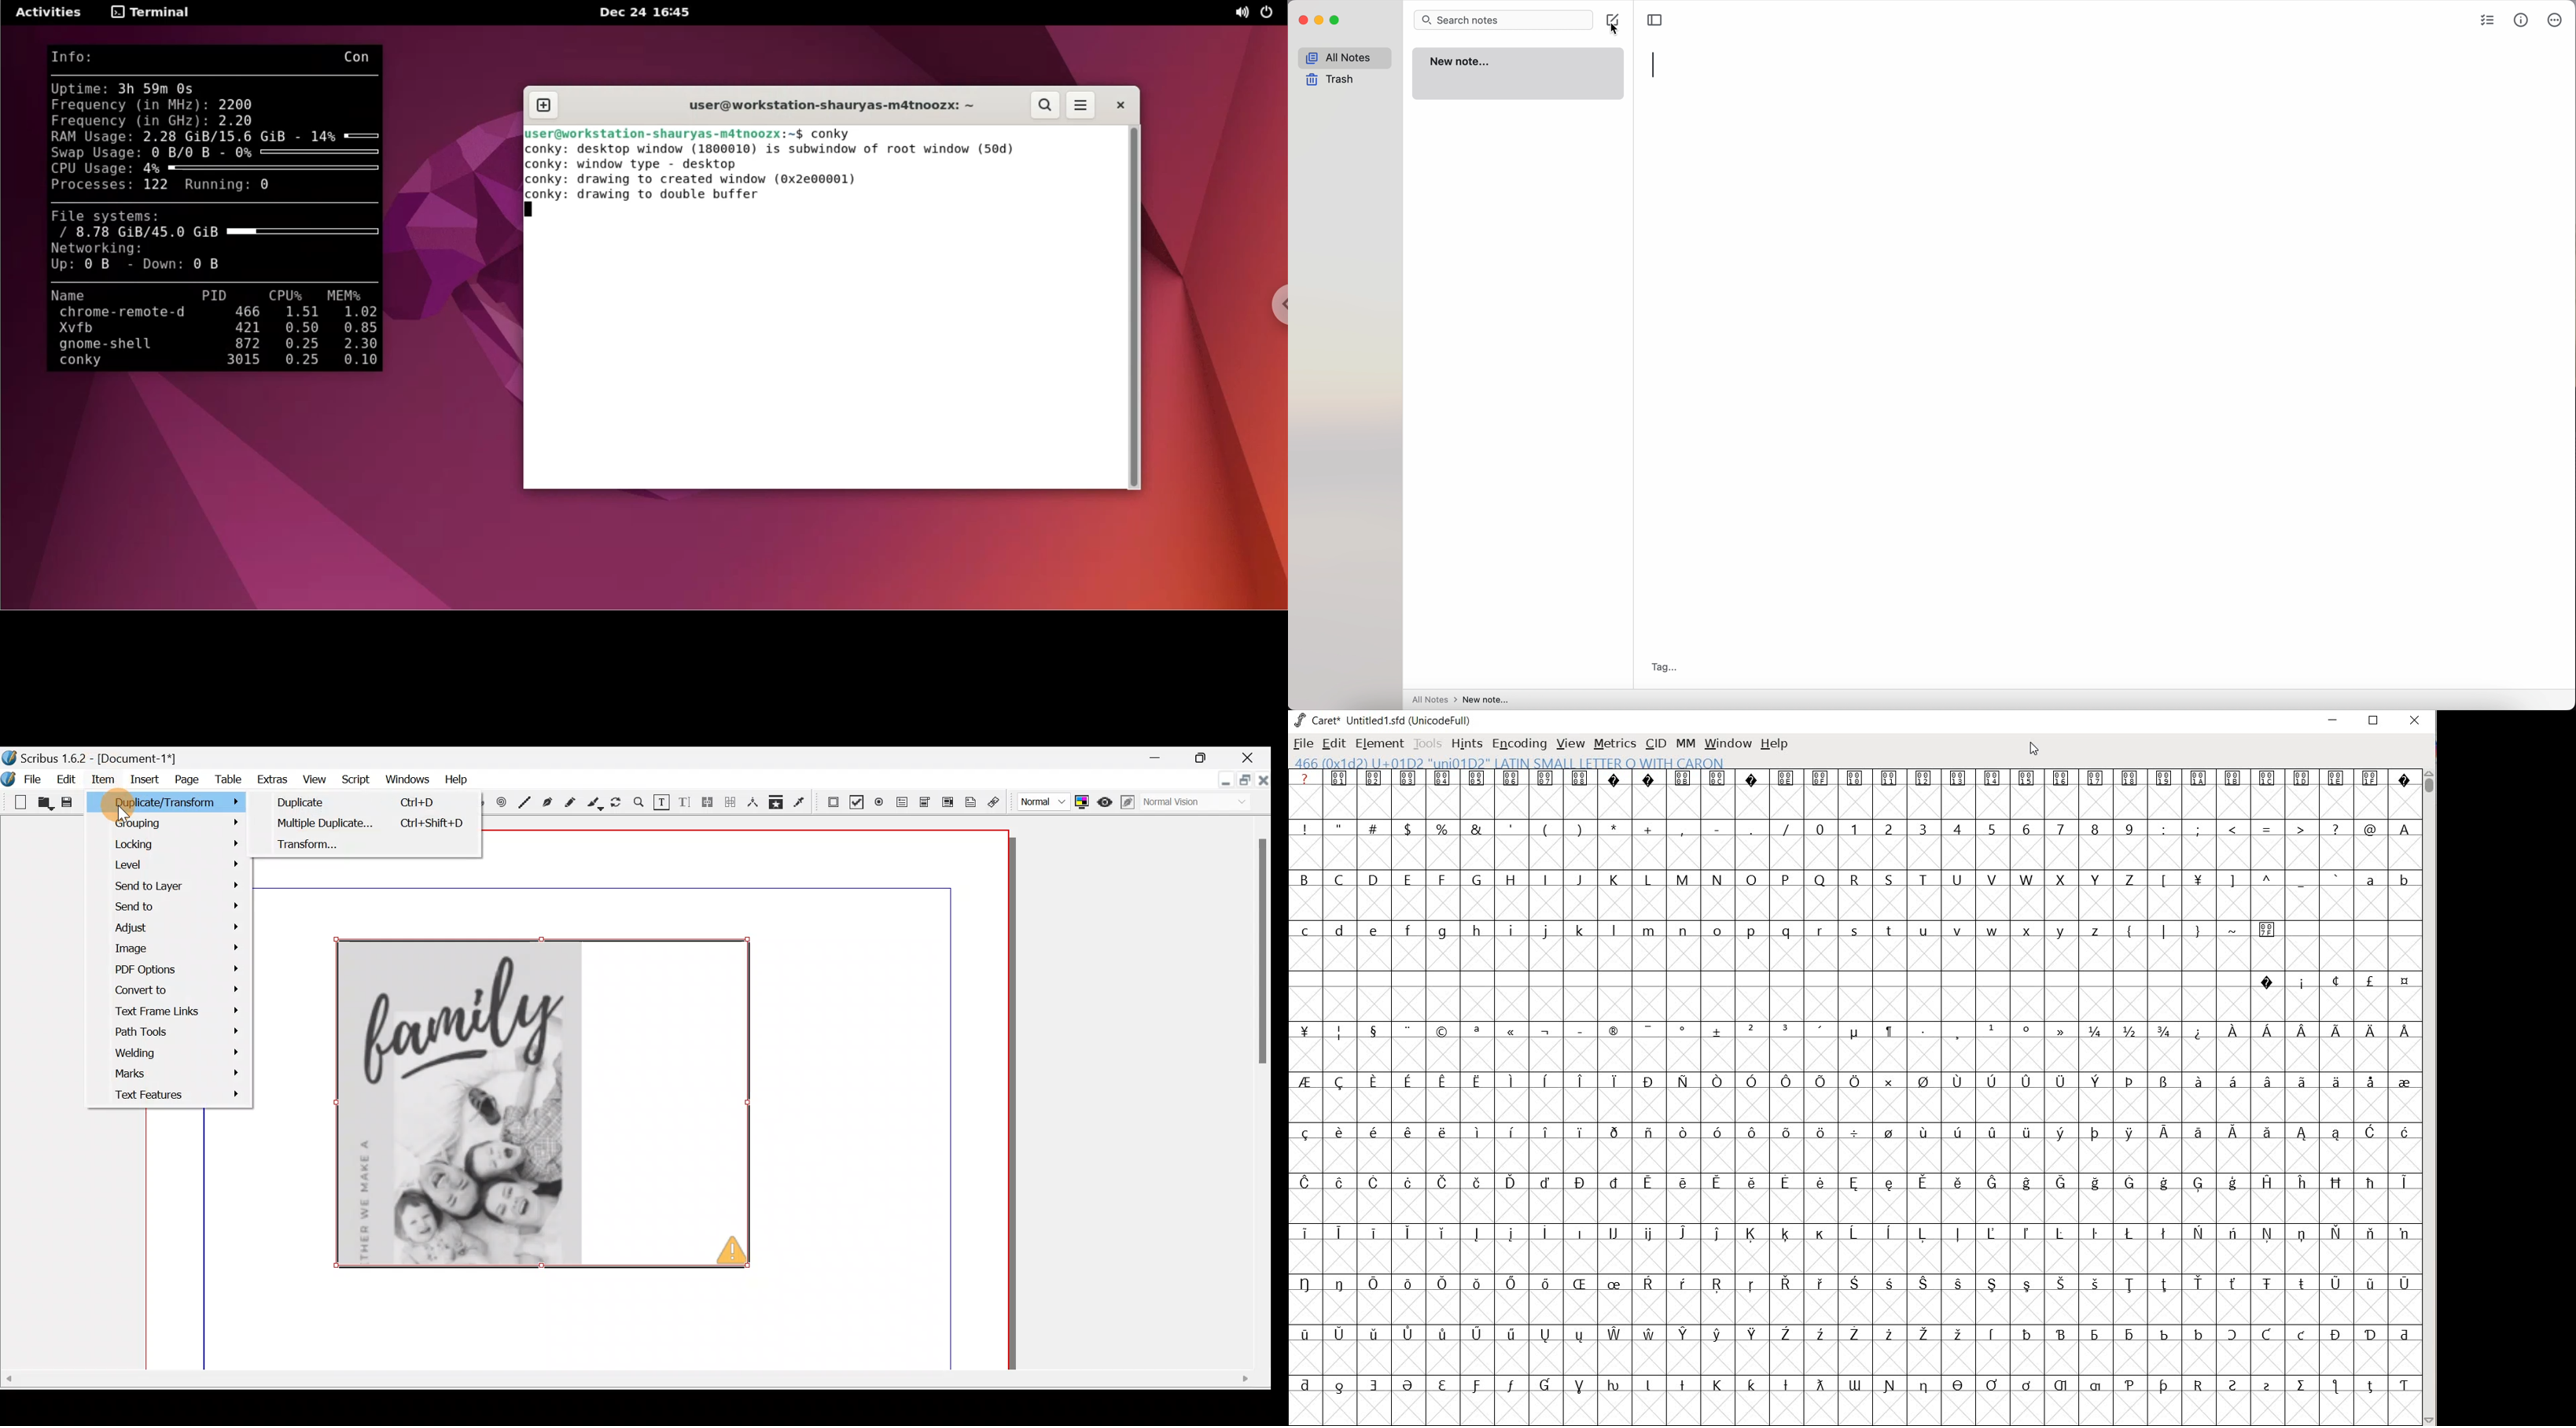  I want to click on more options, so click(2556, 21).